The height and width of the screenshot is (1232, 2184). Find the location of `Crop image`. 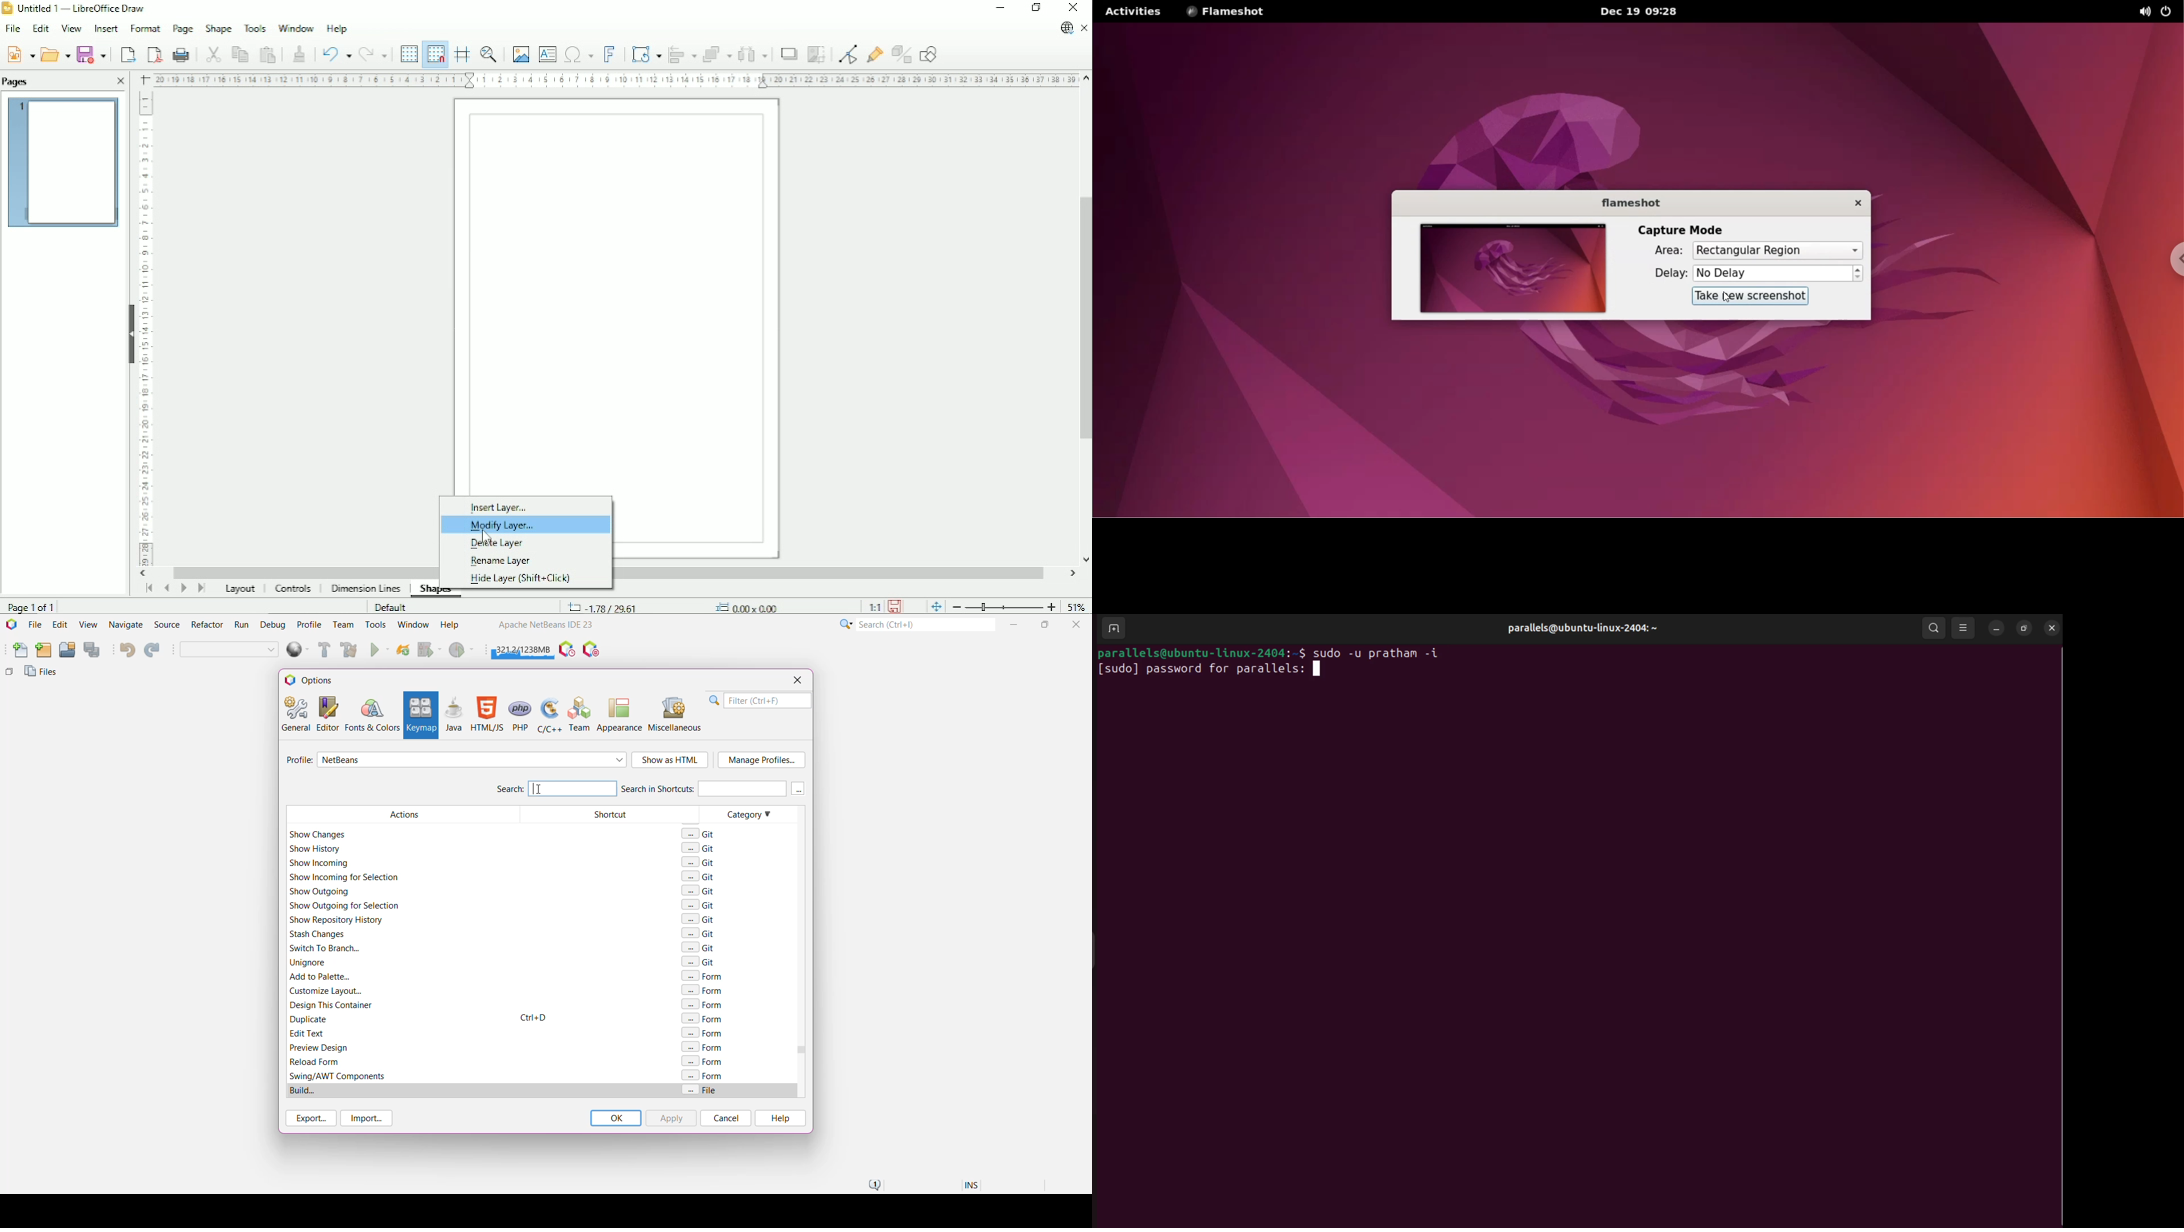

Crop image is located at coordinates (816, 55).